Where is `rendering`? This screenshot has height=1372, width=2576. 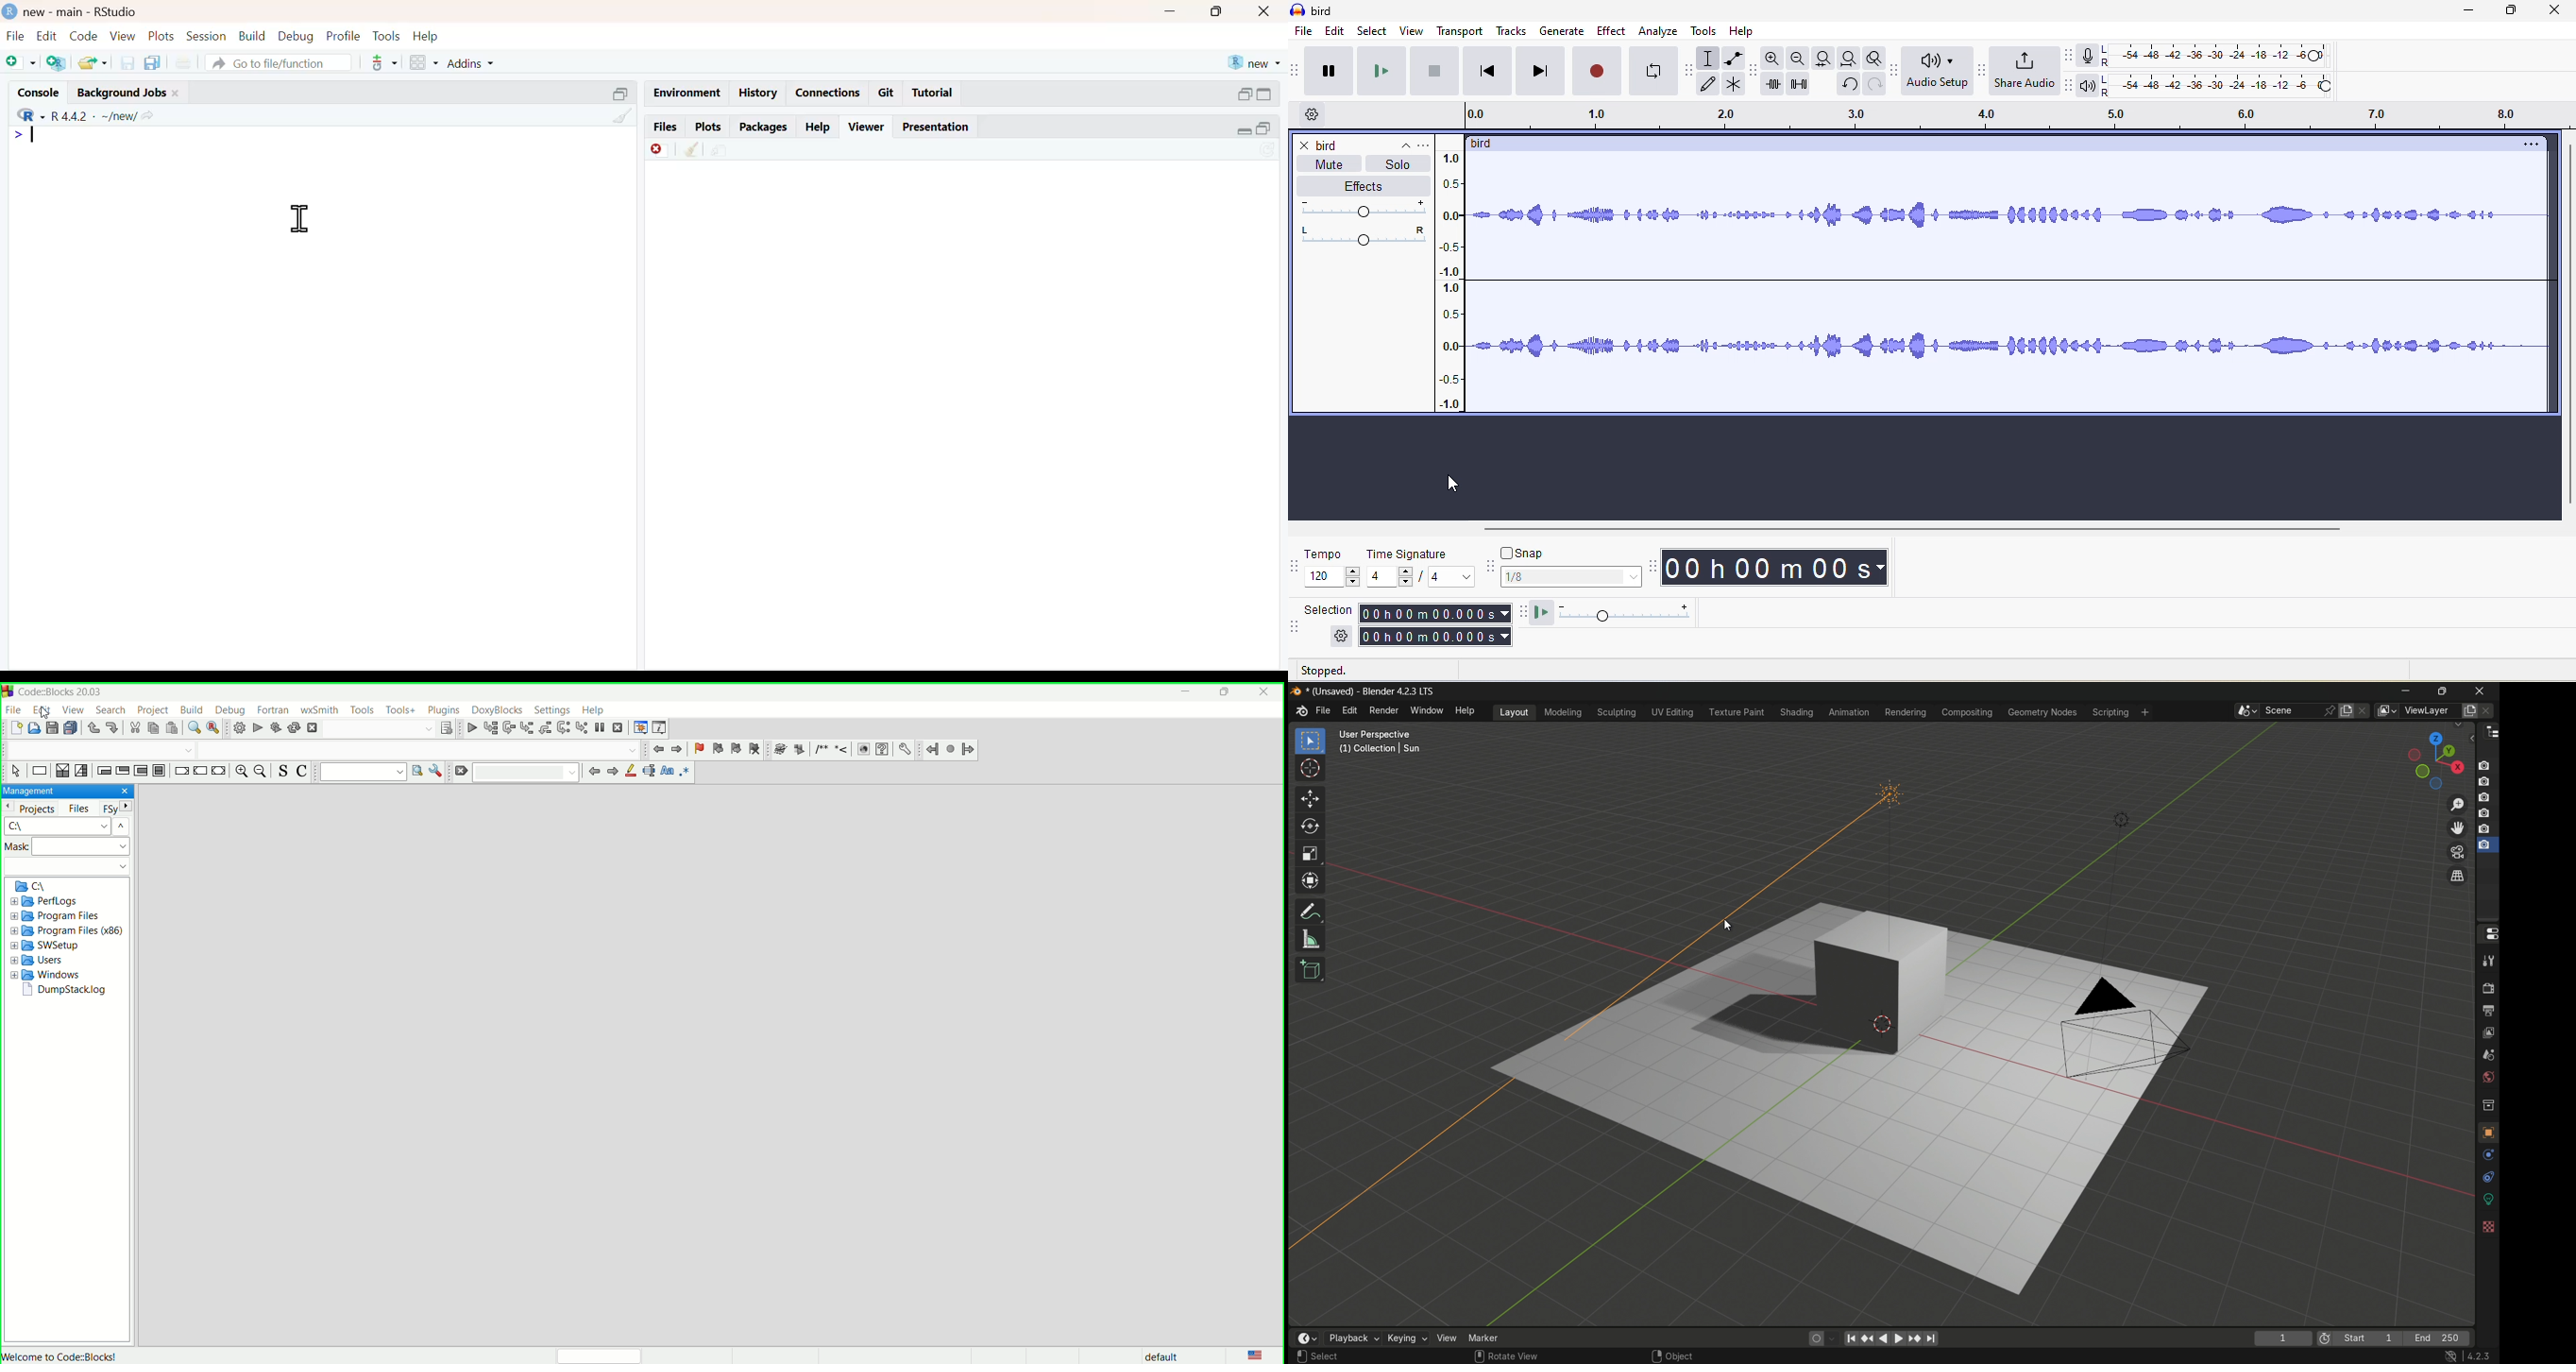 rendering is located at coordinates (1904, 712).